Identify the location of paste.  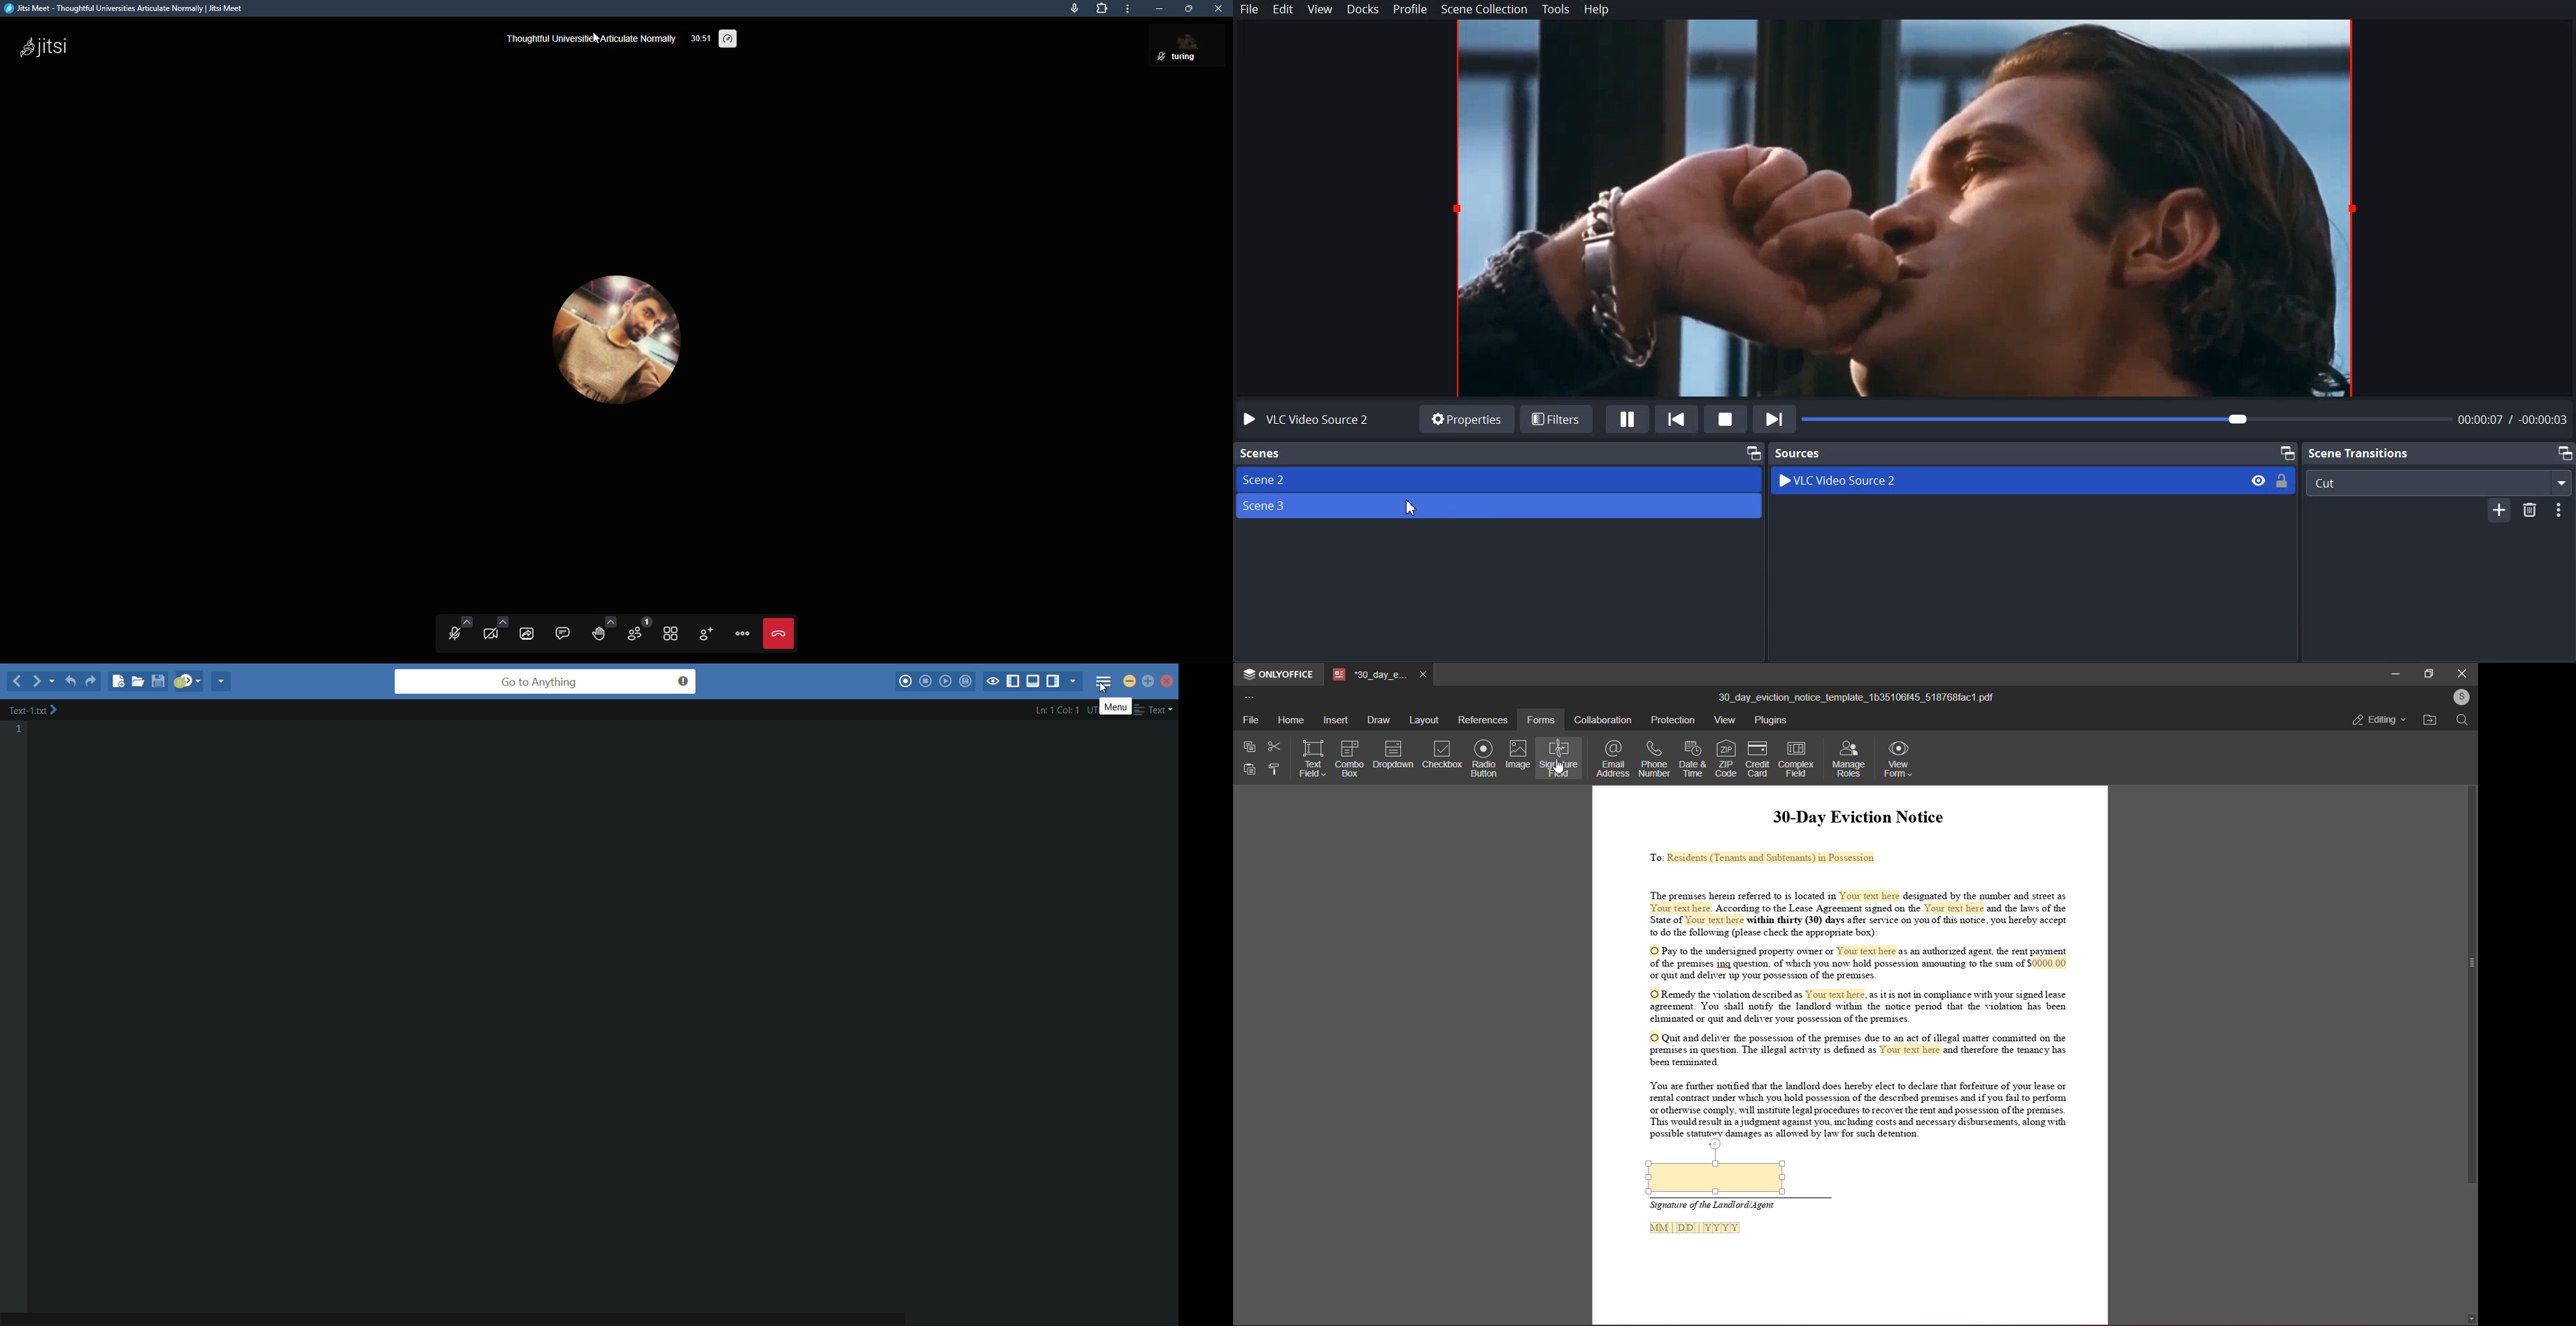
(1249, 769).